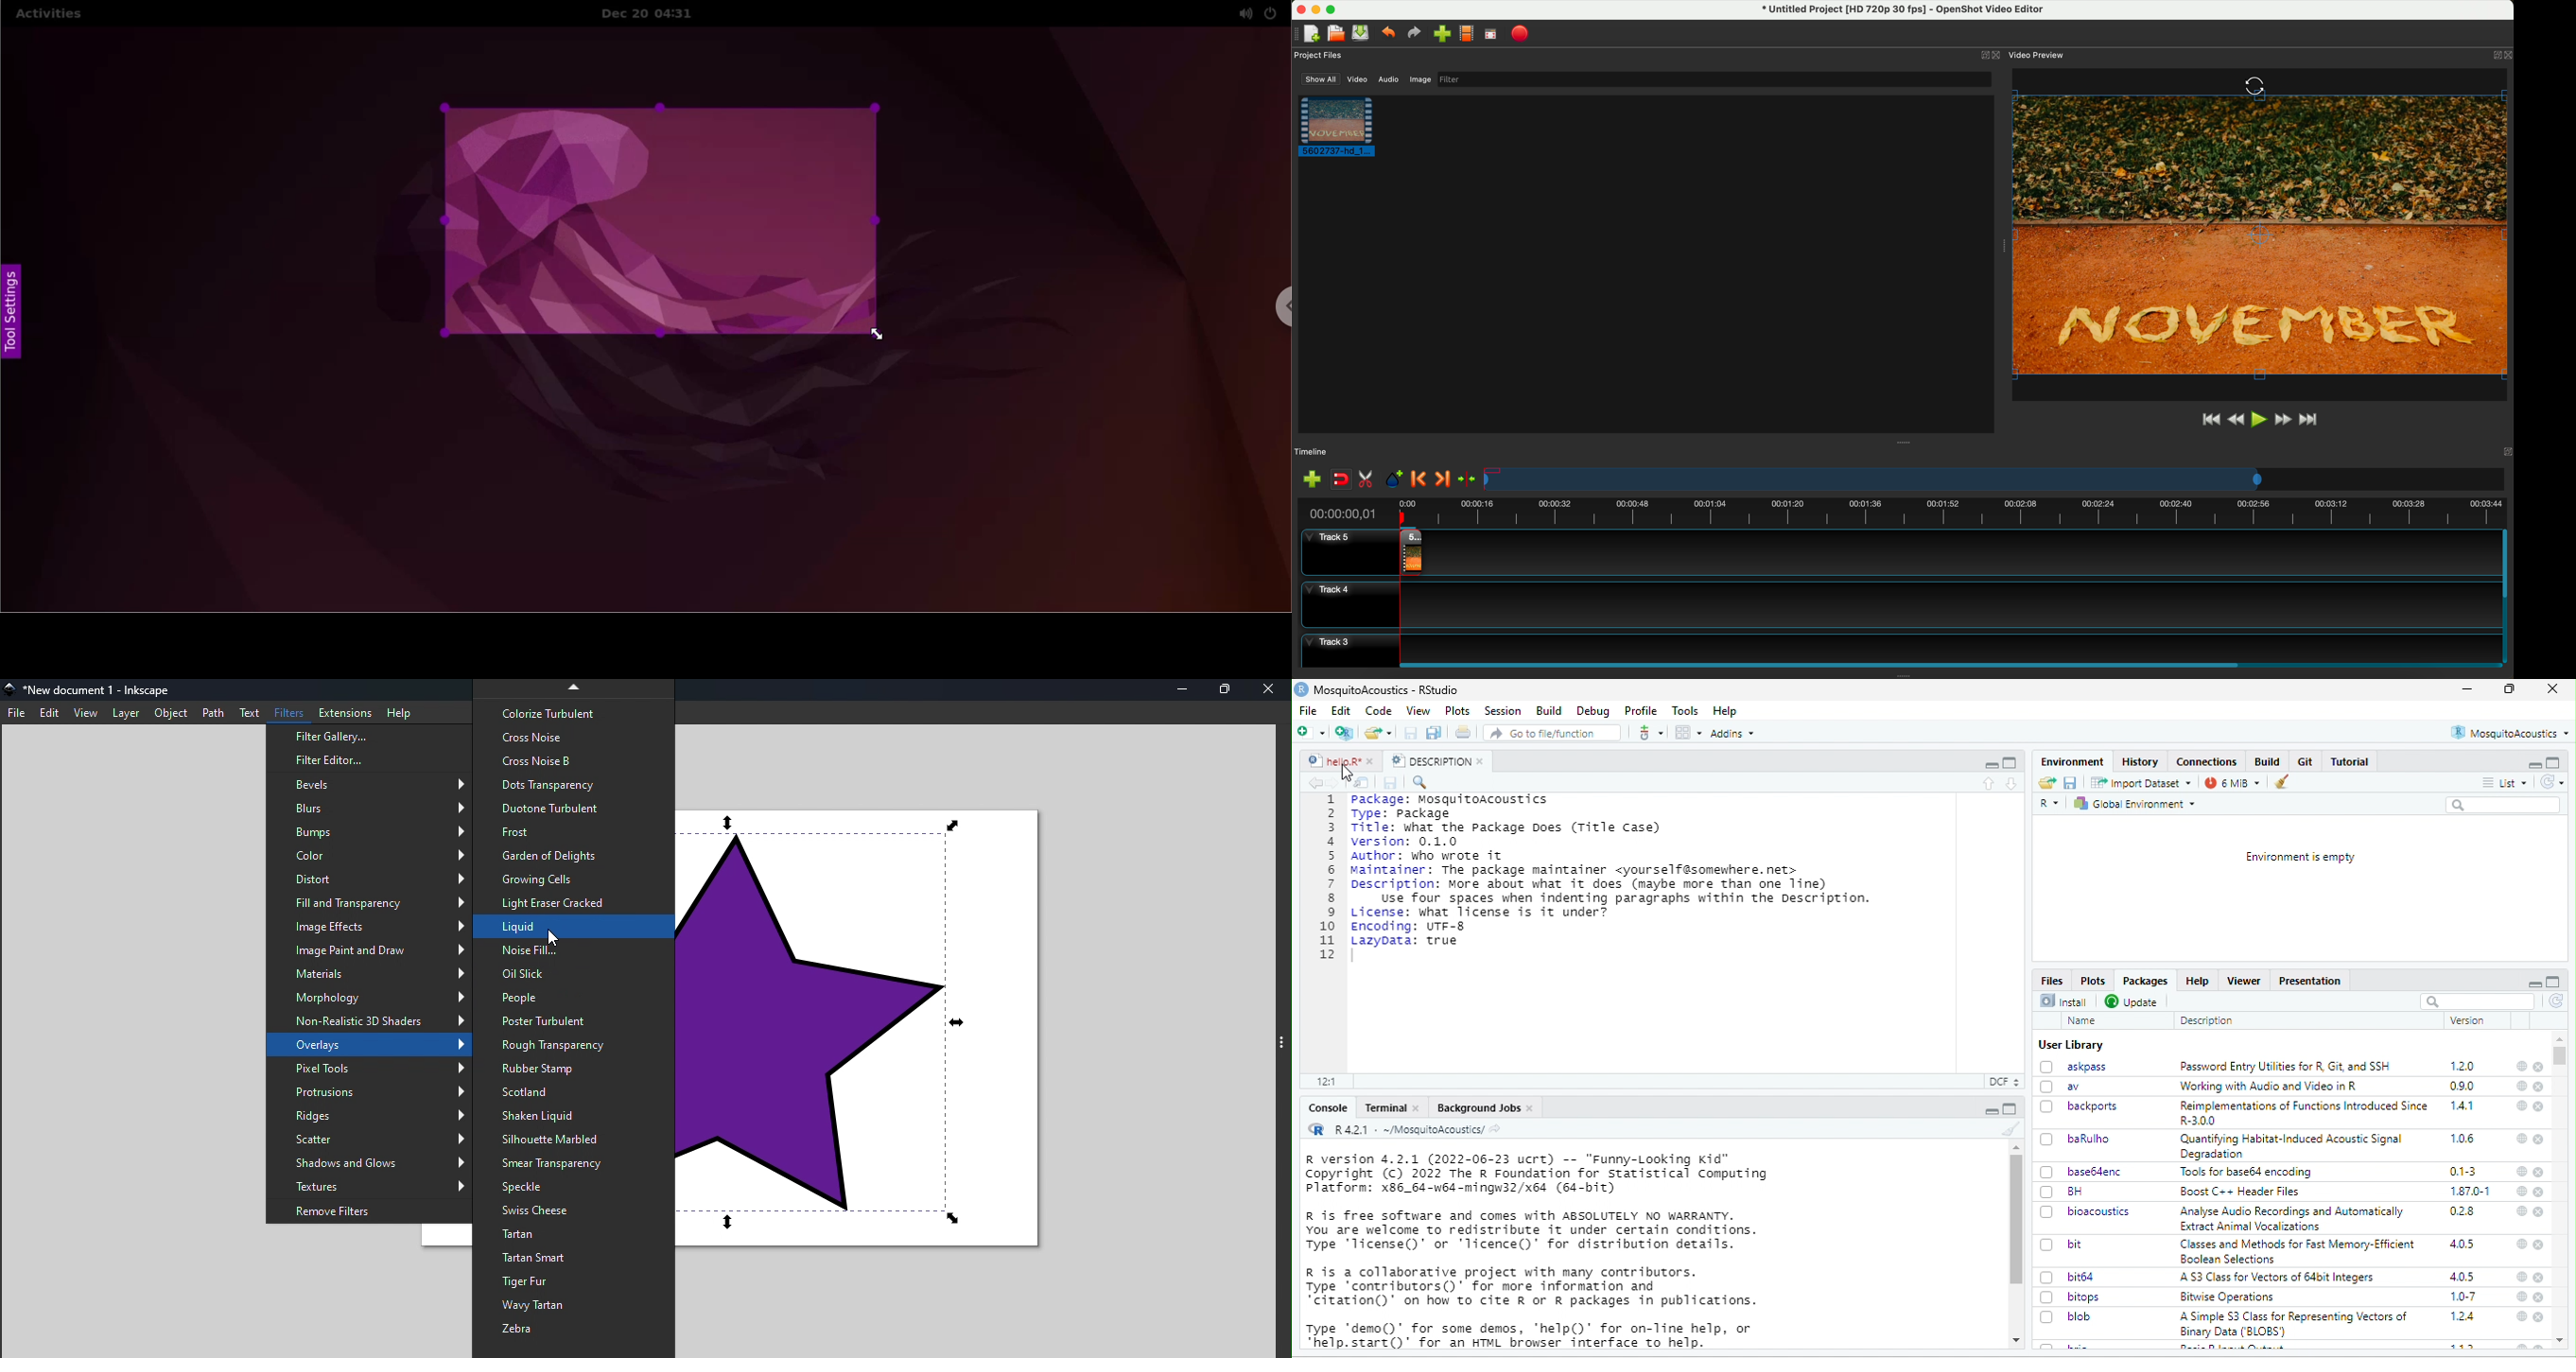  Describe the element at coordinates (573, 1257) in the screenshot. I see `Tartan smart` at that location.